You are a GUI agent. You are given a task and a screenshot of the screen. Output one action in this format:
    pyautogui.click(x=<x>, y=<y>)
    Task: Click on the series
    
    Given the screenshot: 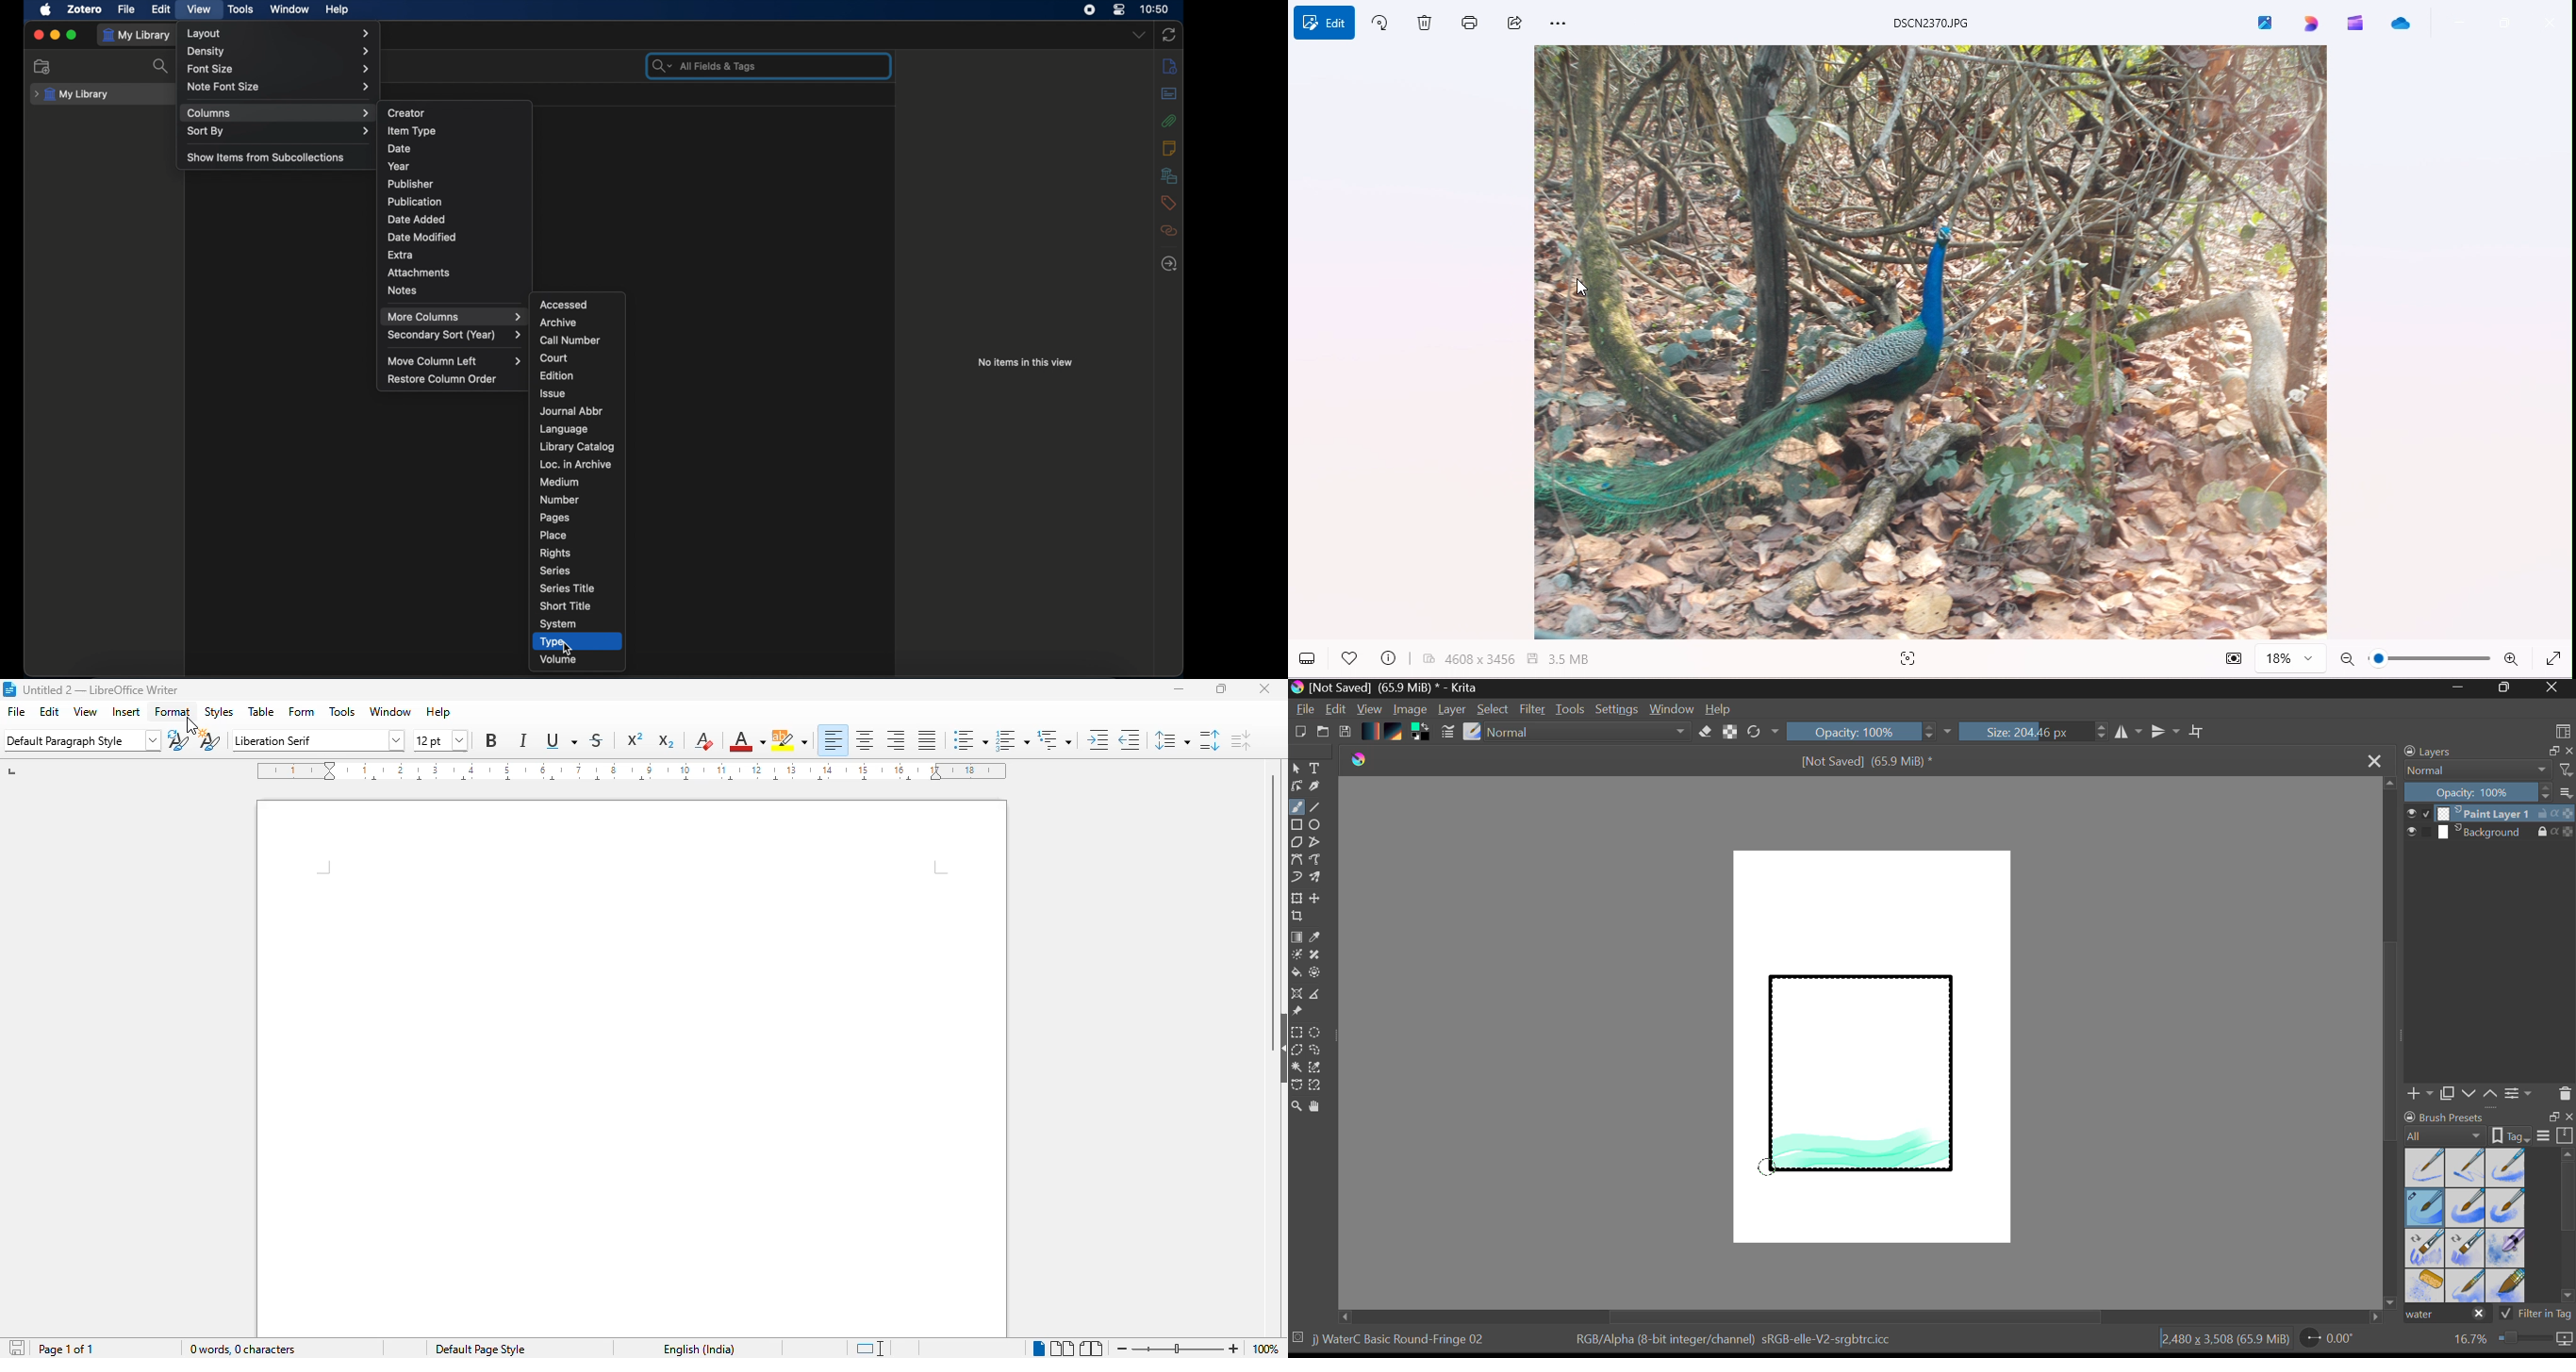 What is the action you would take?
    pyautogui.click(x=555, y=570)
    